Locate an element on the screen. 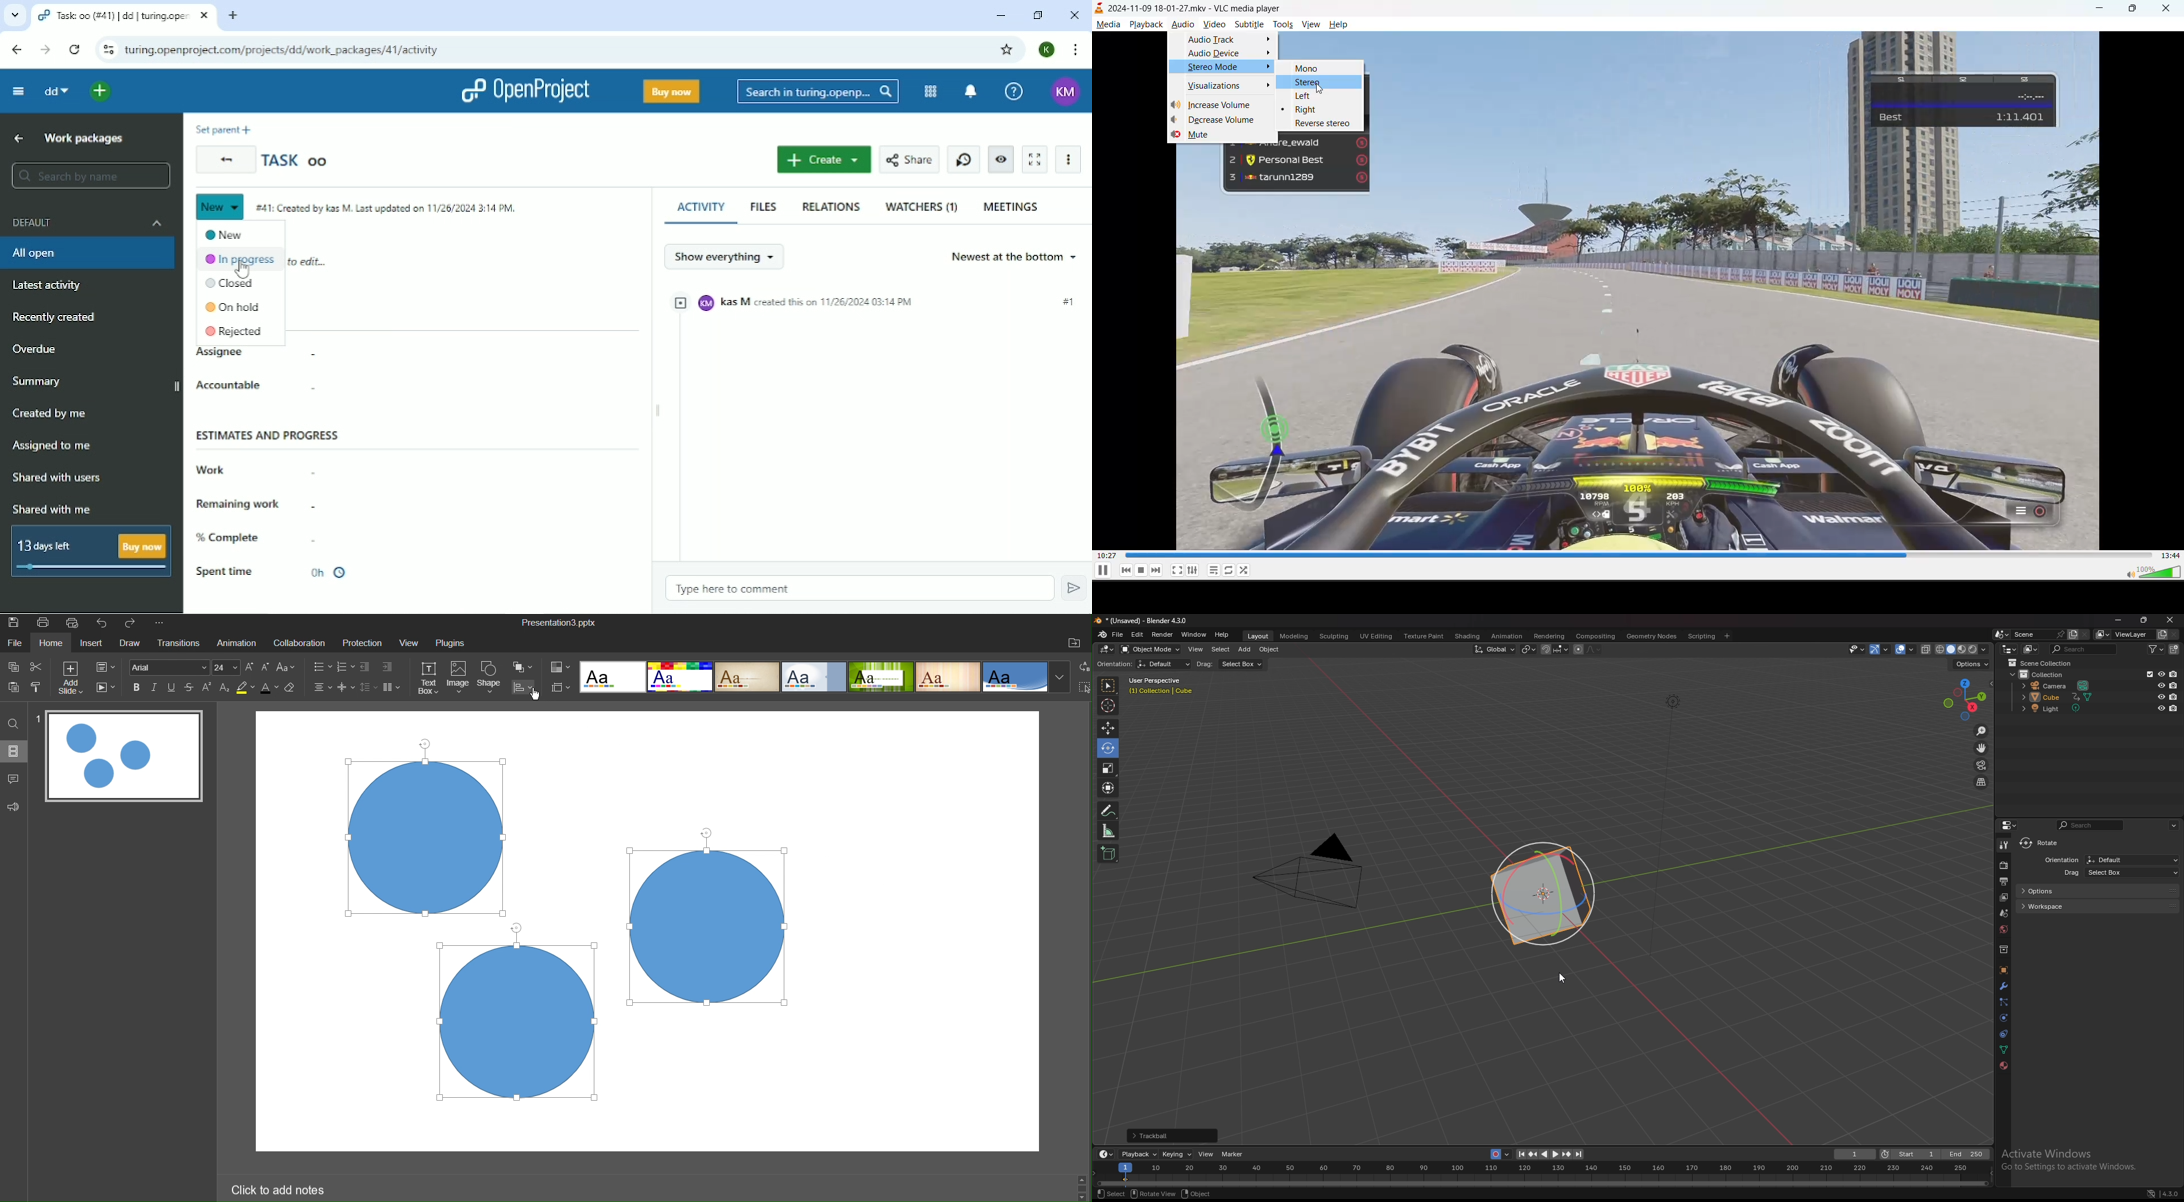  Undo is located at coordinates (103, 623).